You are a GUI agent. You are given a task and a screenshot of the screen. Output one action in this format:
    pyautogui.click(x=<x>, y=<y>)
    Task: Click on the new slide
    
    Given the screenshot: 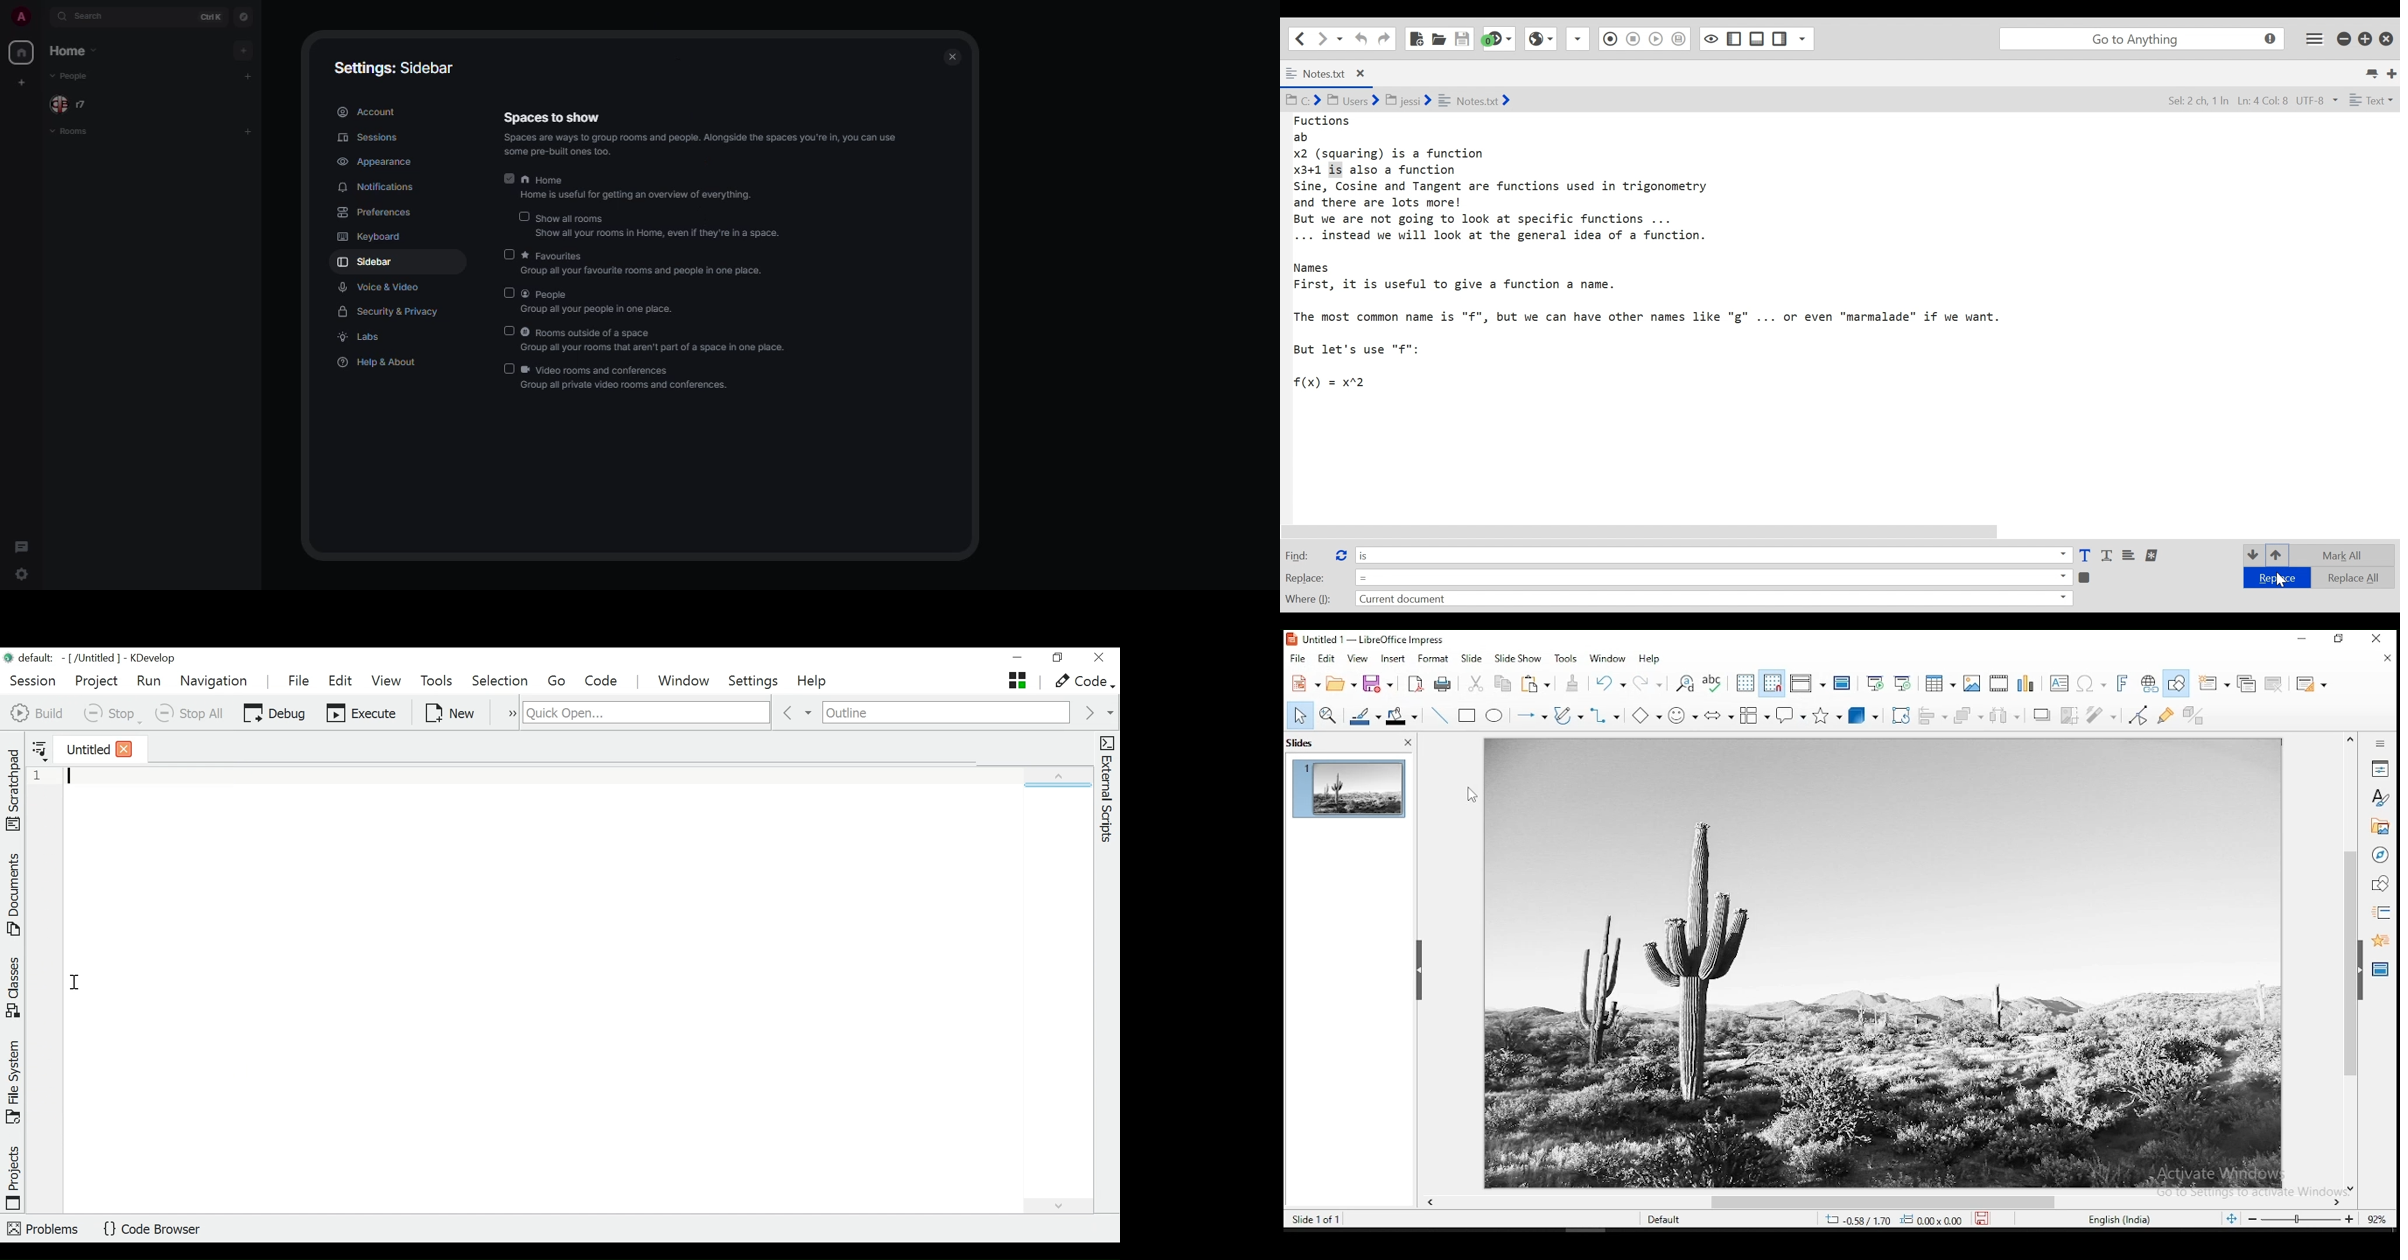 What is the action you would take?
    pyautogui.click(x=2214, y=682)
    